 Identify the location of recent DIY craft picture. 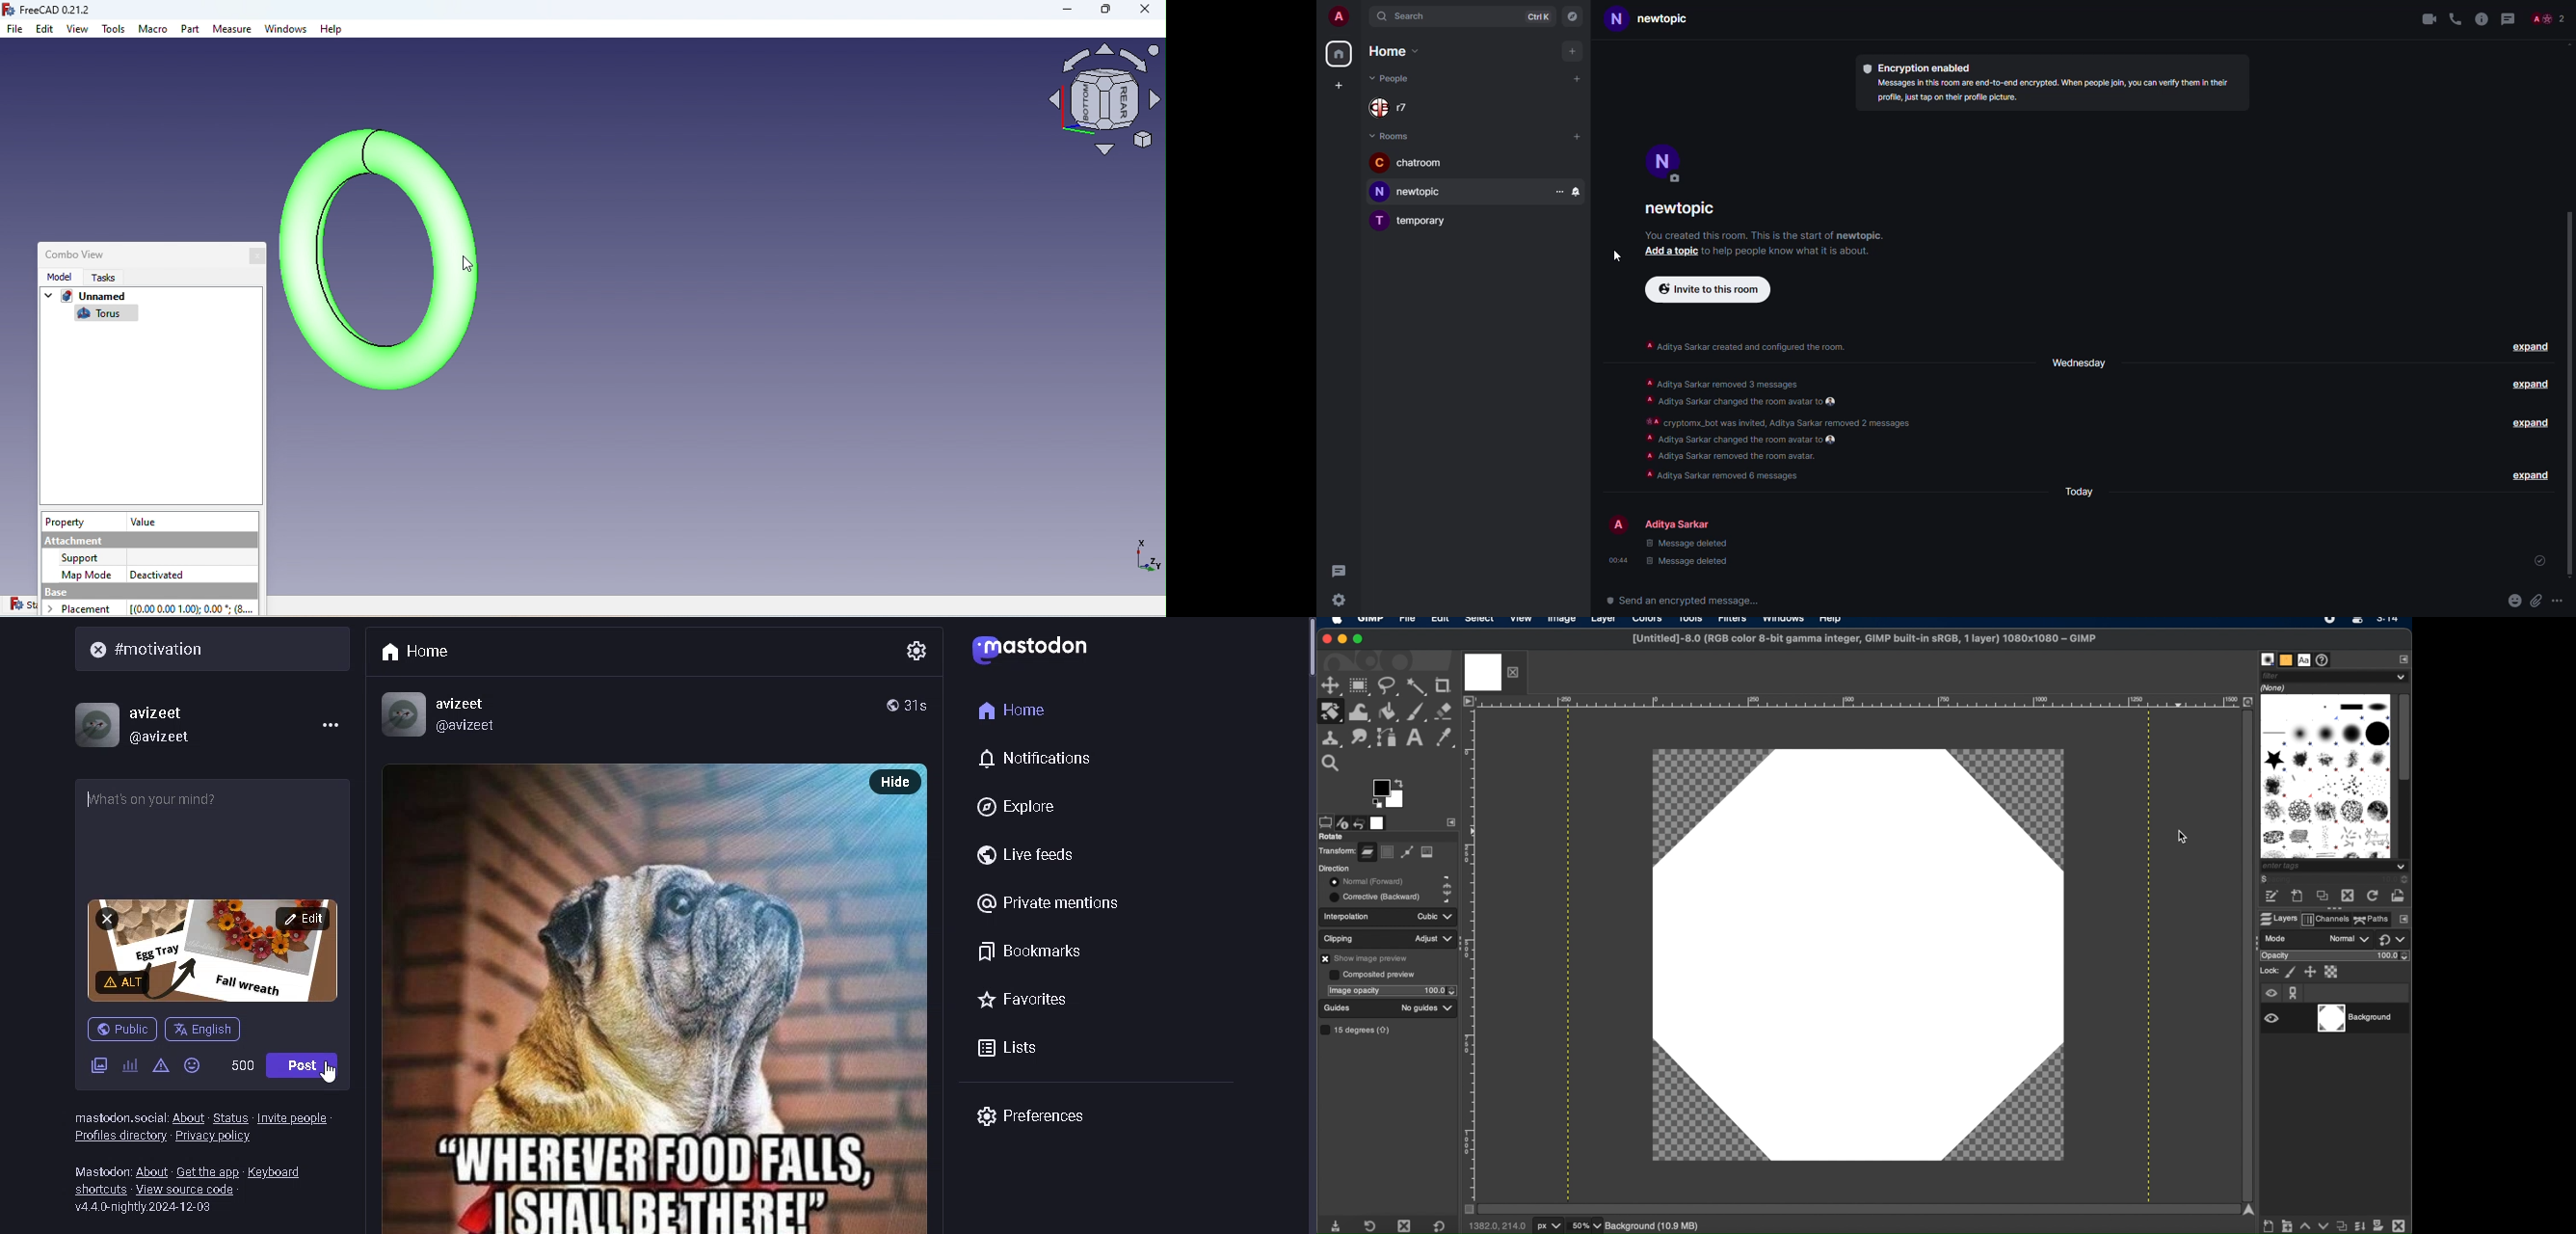
(201, 933).